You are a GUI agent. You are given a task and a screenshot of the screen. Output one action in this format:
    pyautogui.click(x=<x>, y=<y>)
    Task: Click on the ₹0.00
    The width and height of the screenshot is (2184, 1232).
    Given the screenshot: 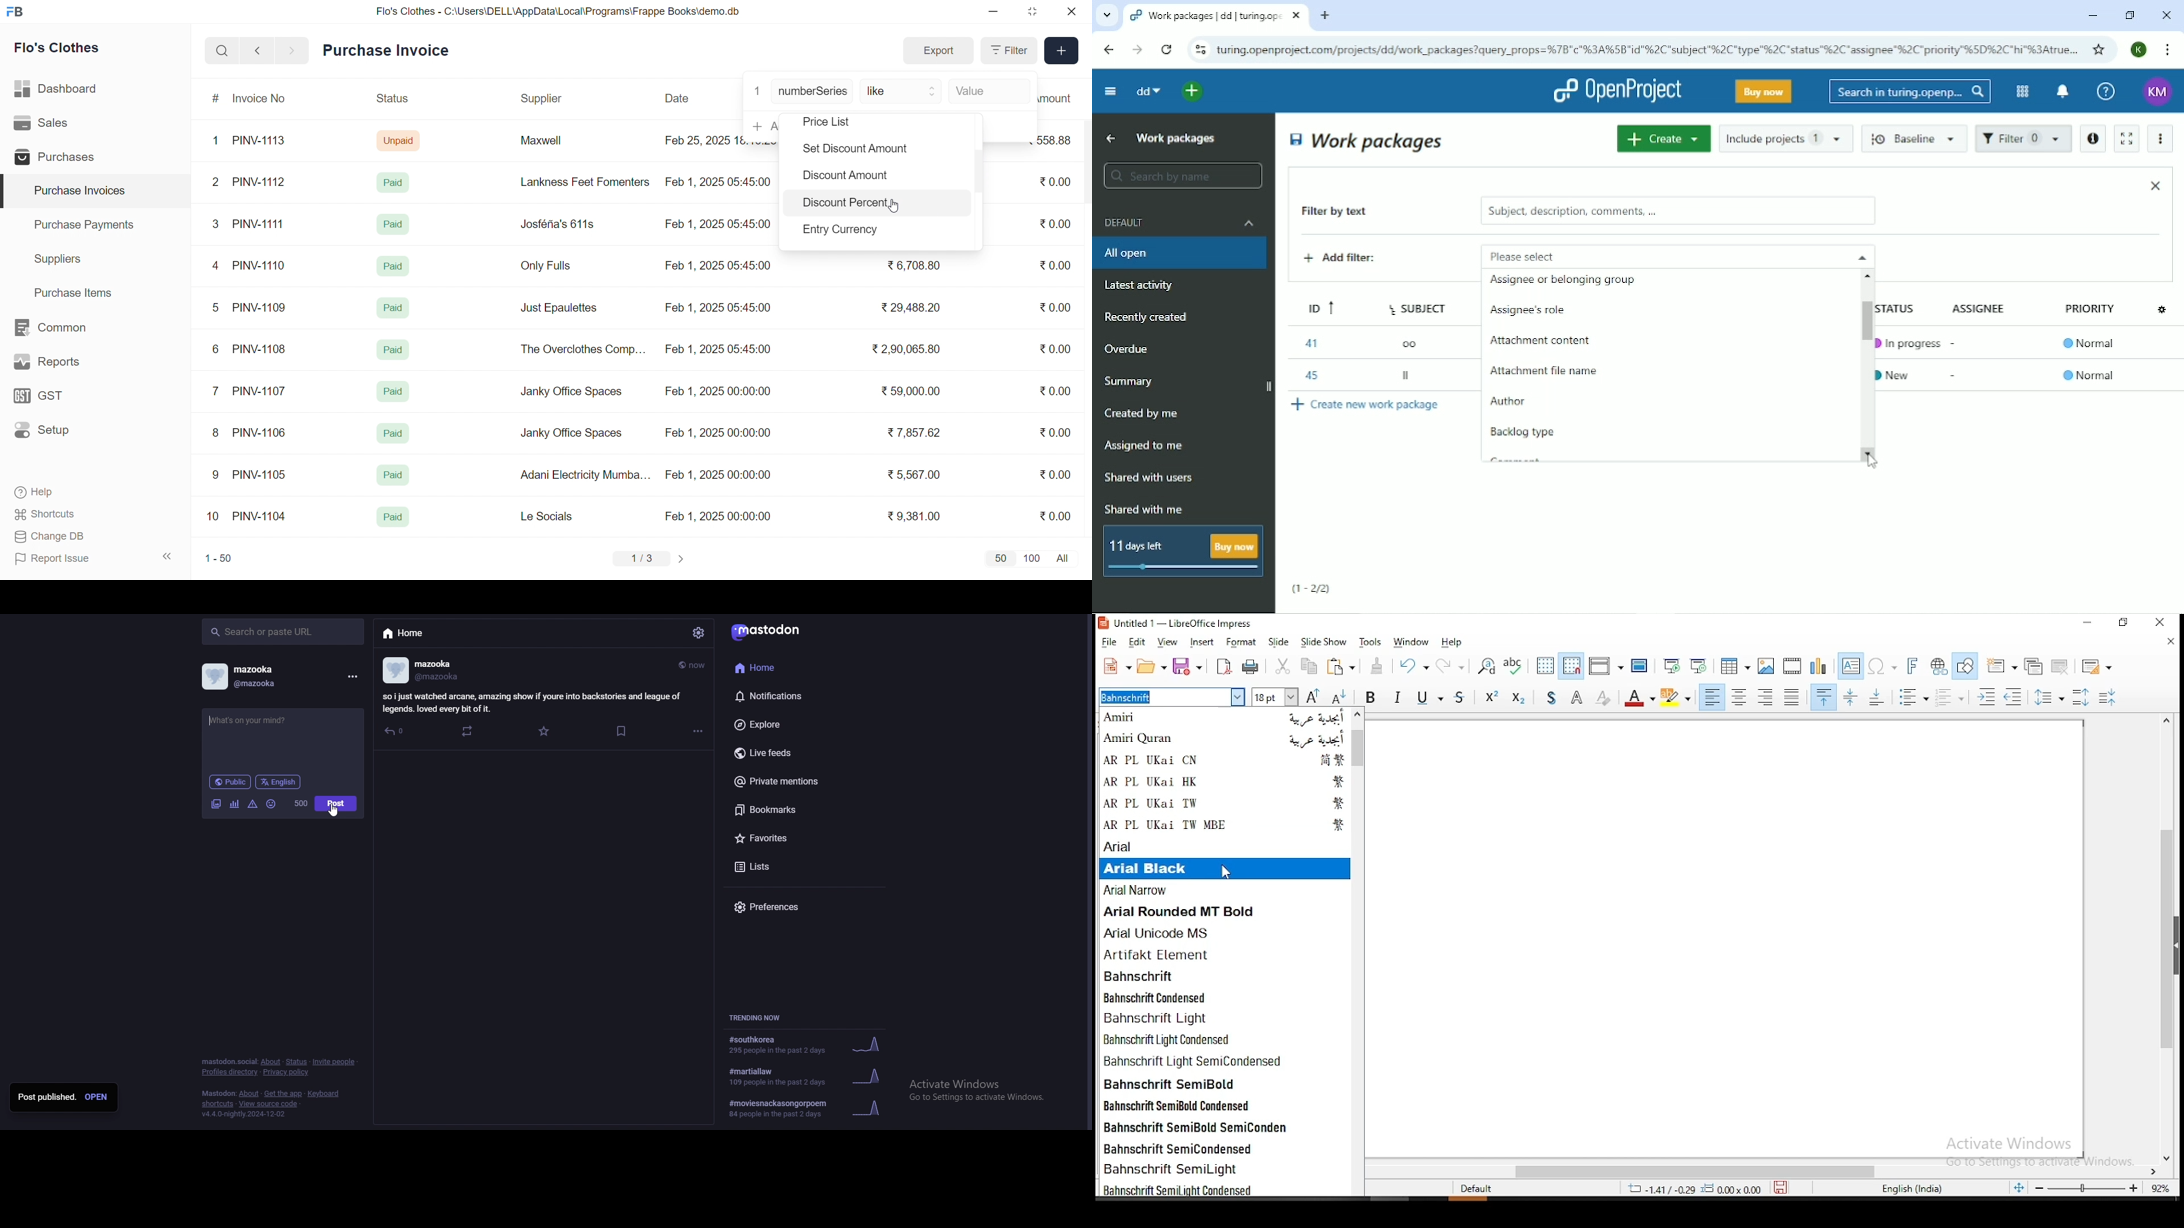 What is the action you would take?
    pyautogui.click(x=1058, y=390)
    